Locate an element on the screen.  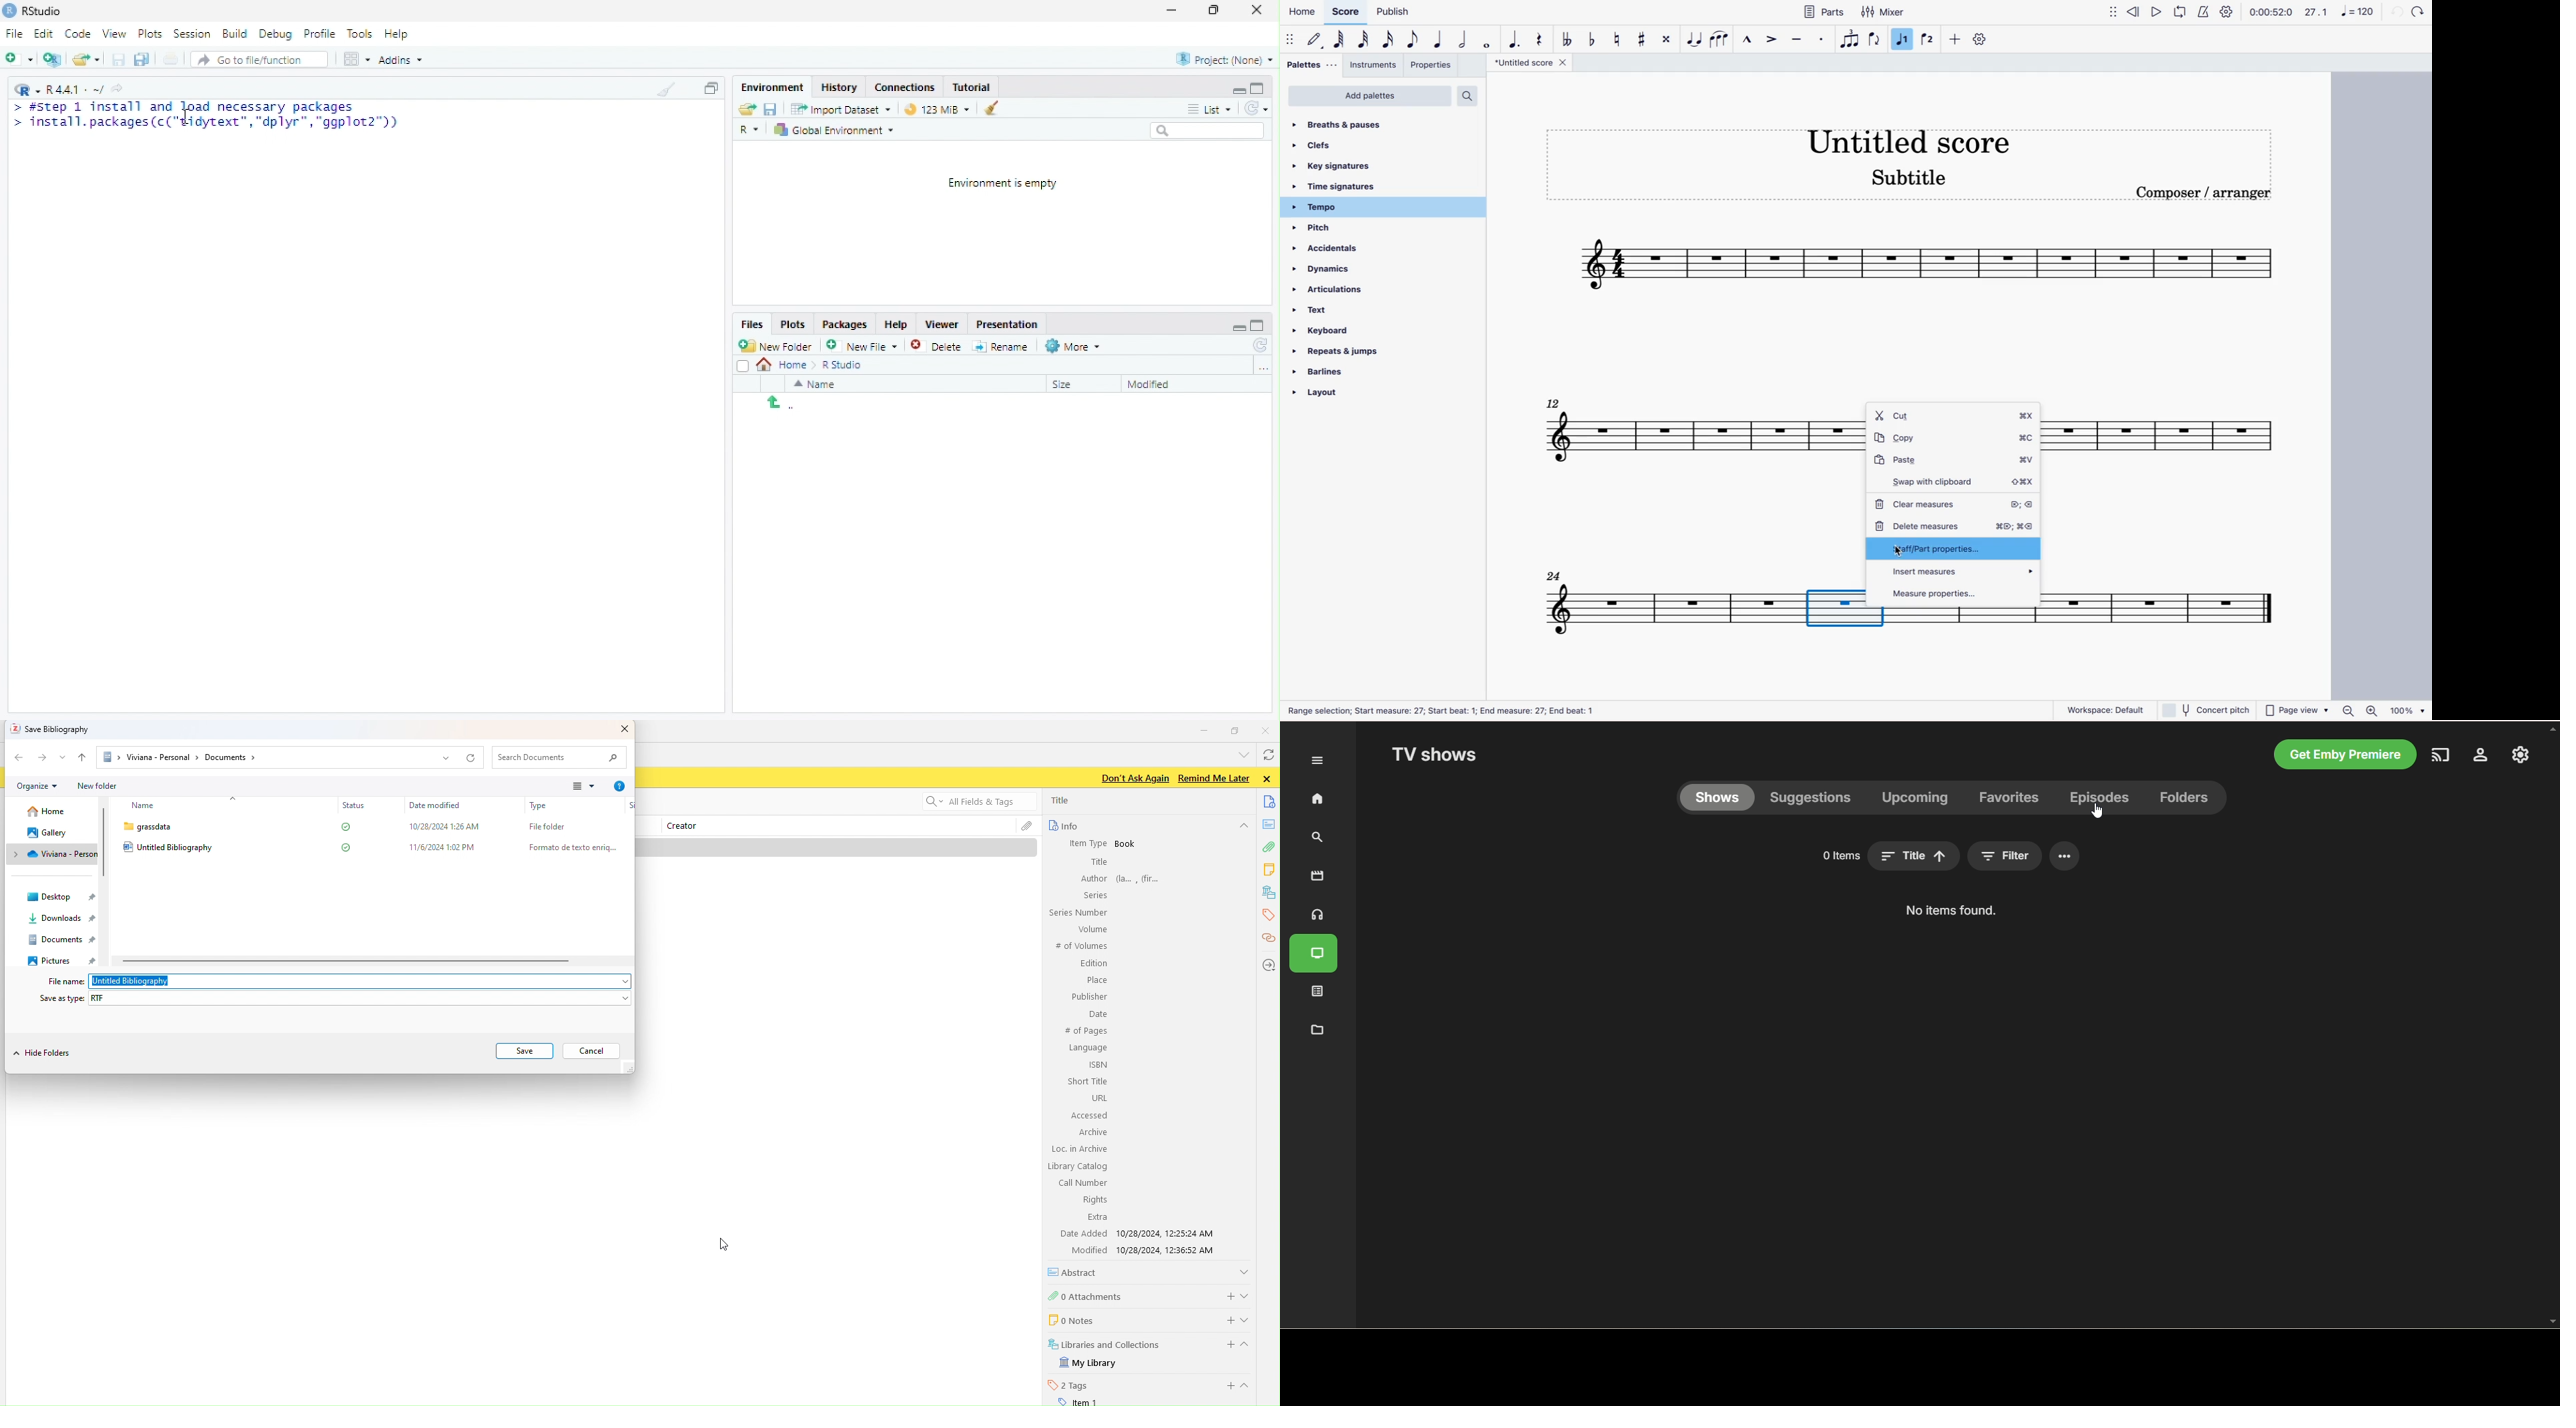
Downloads is located at coordinates (55, 921).